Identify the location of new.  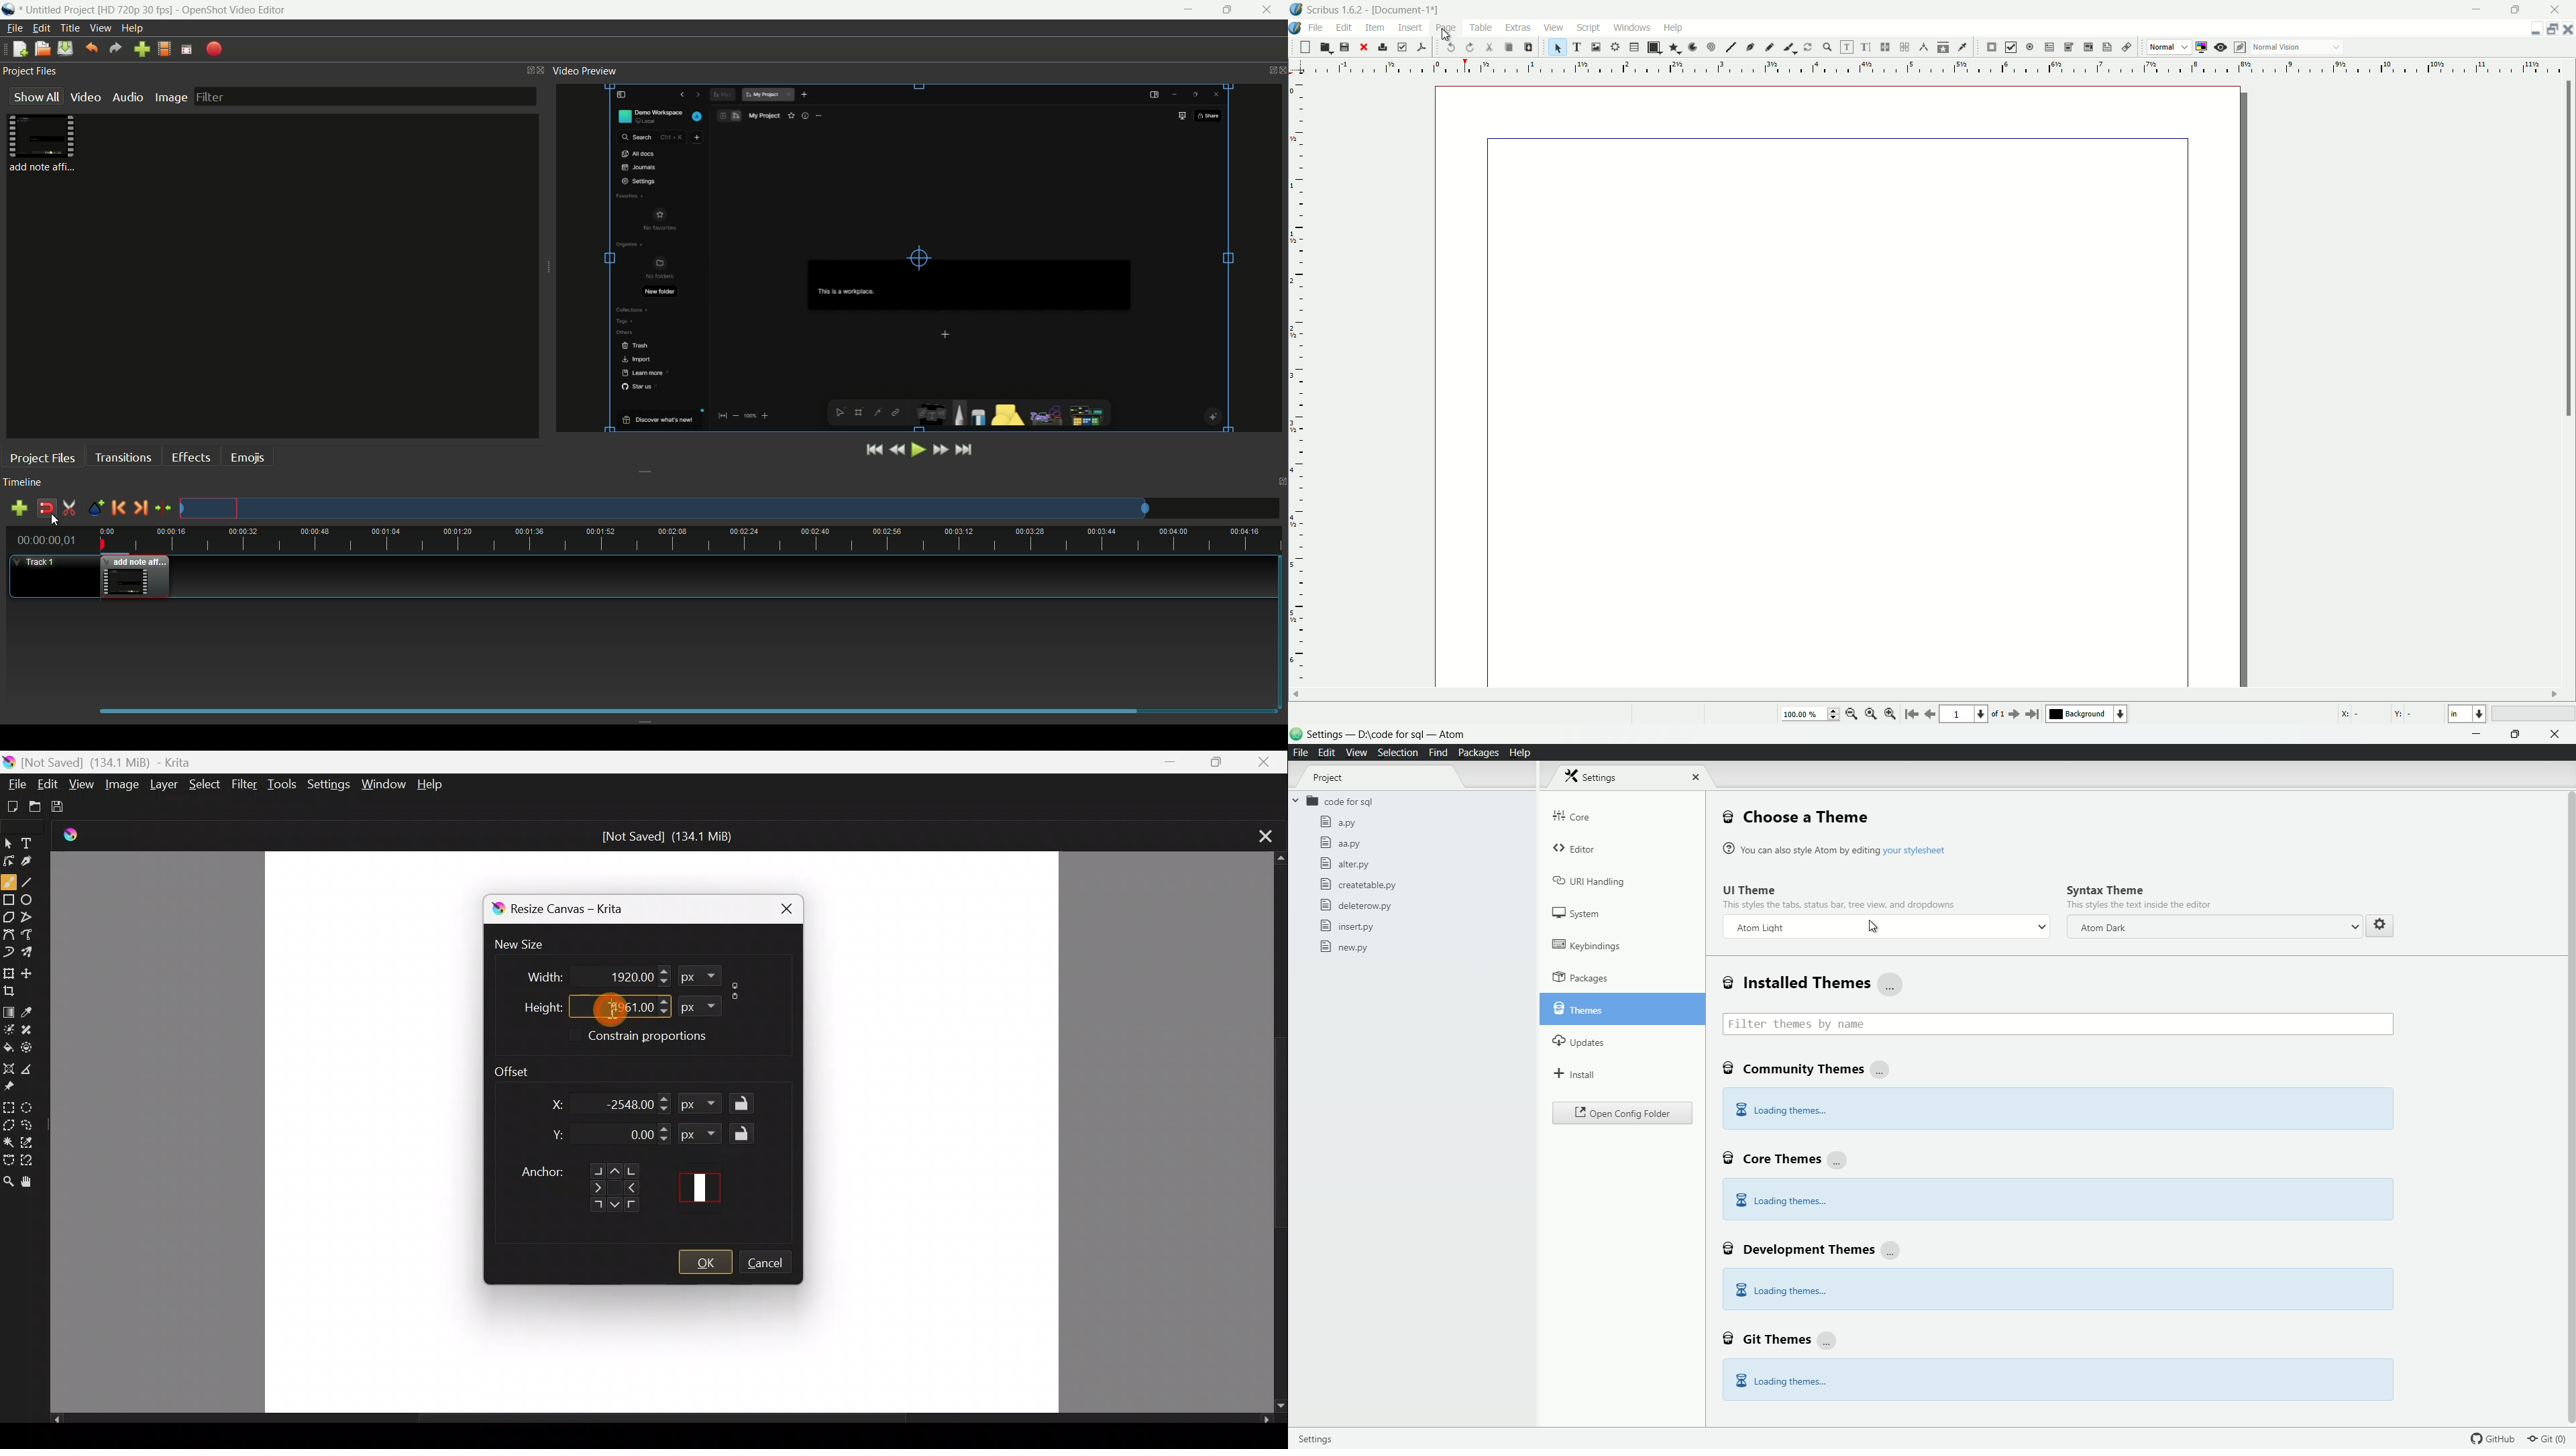
(1303, 47).